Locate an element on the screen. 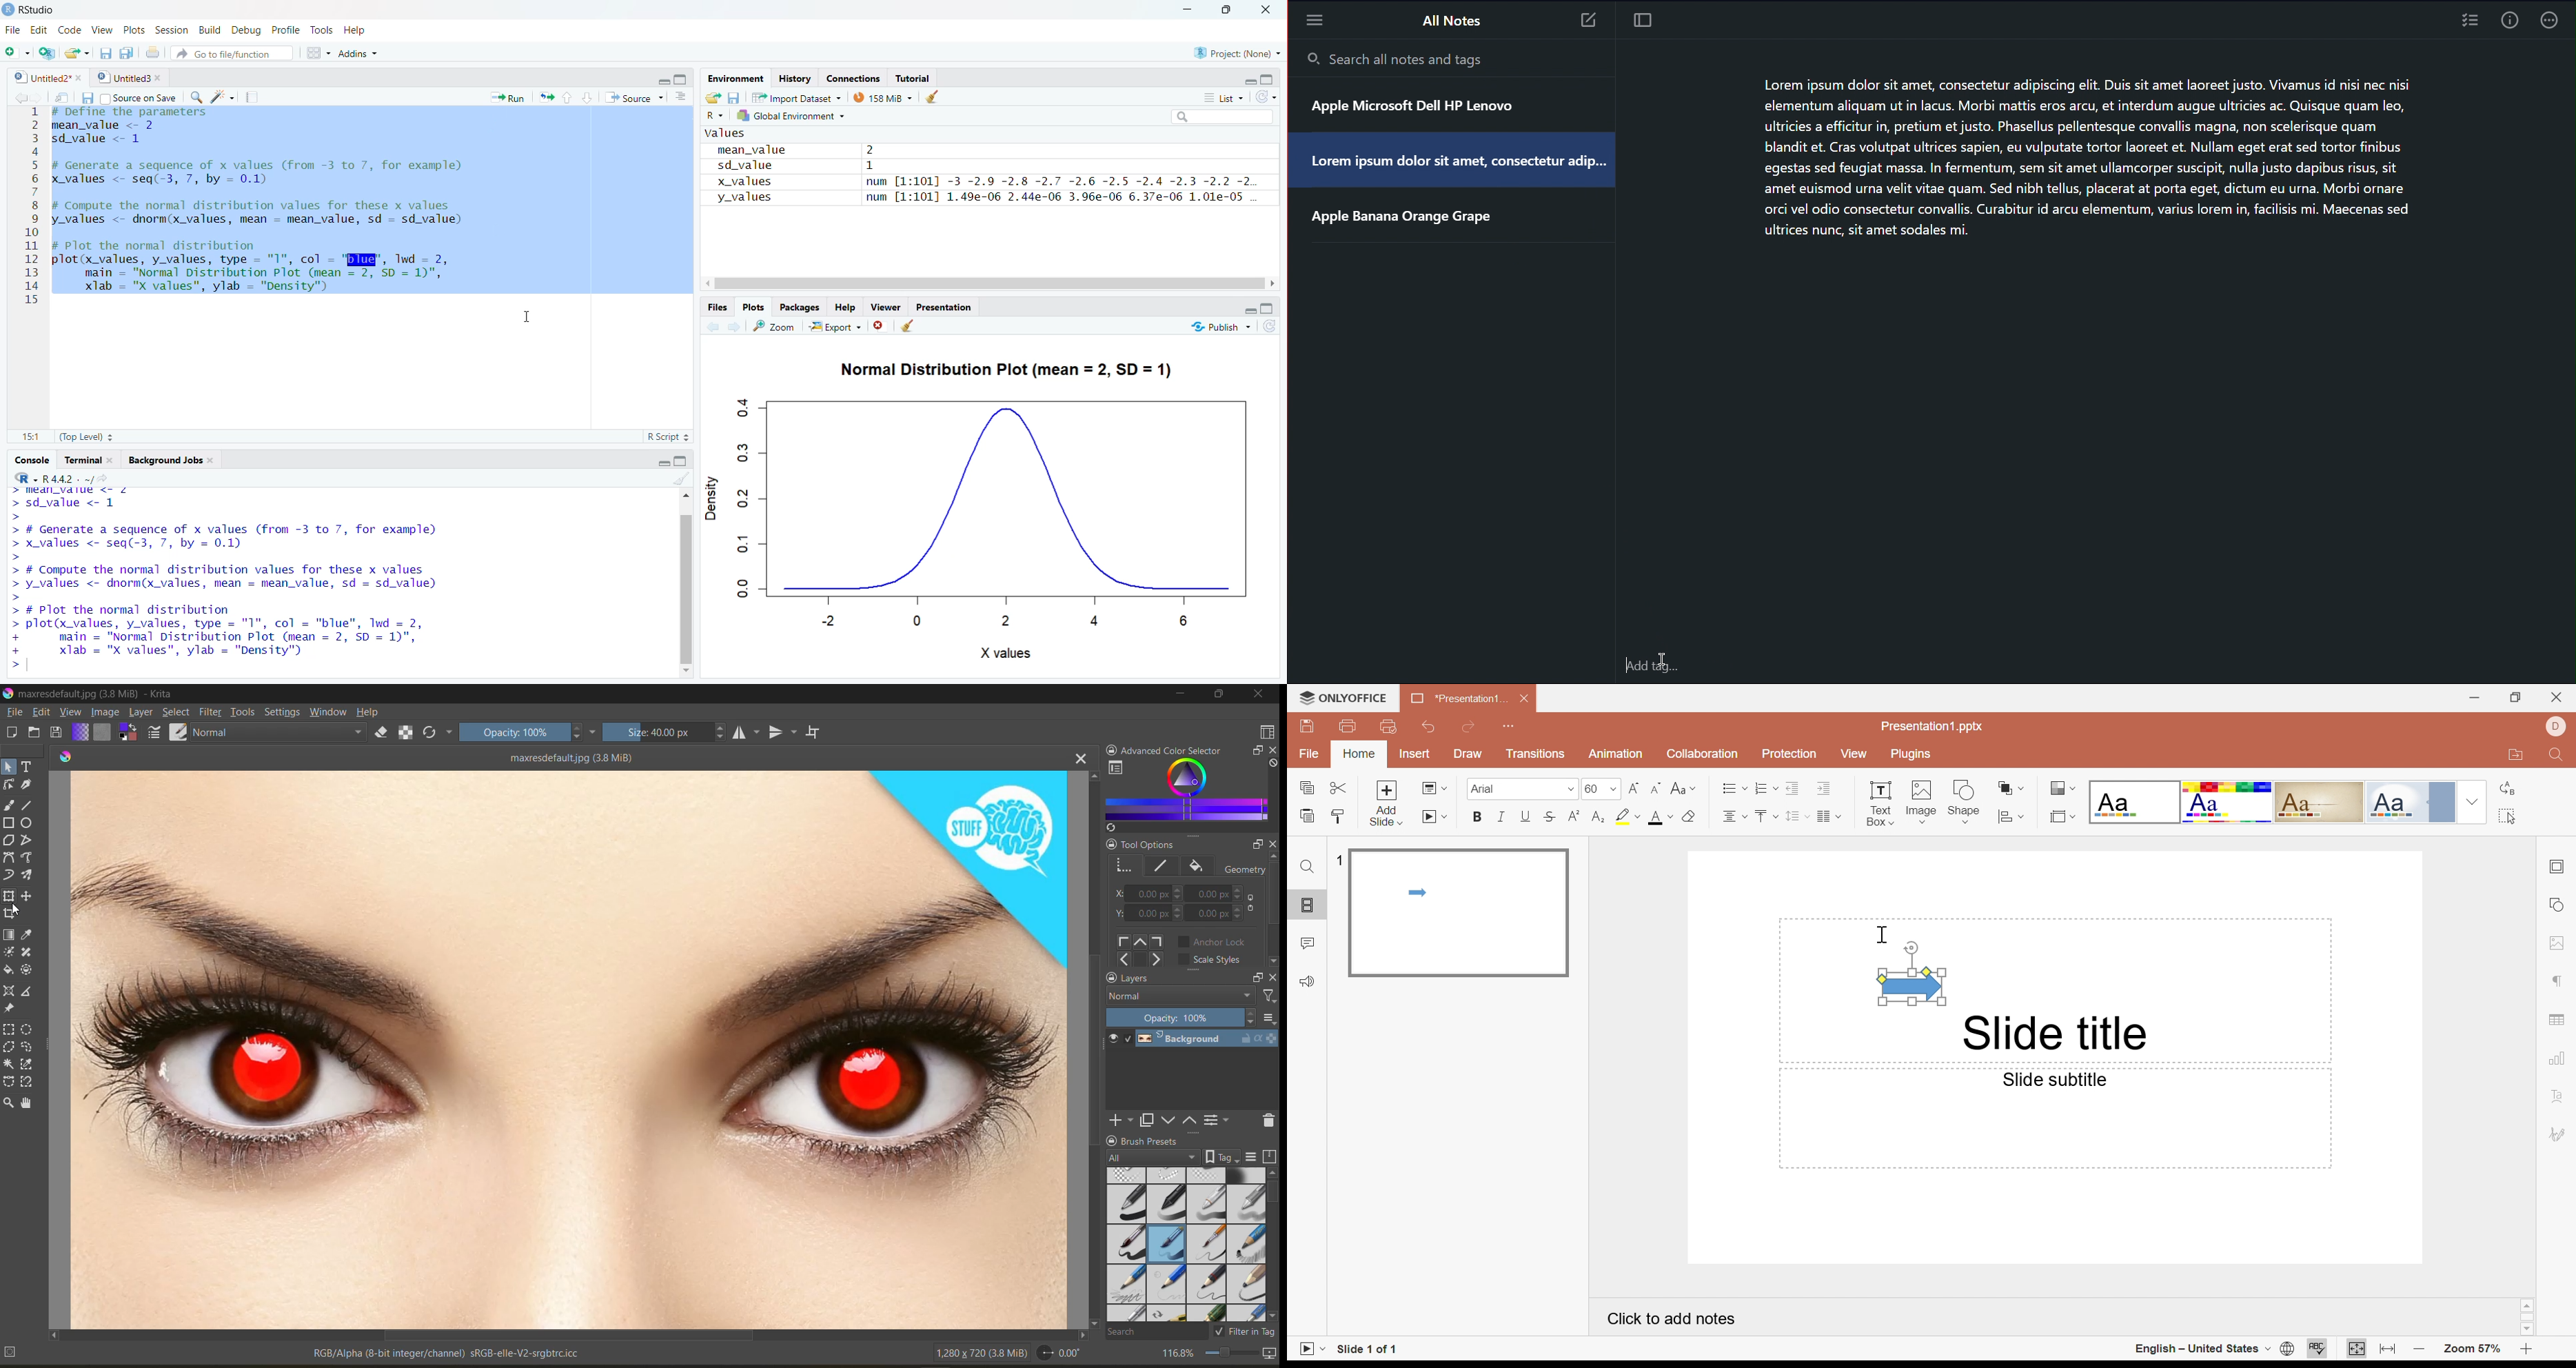  Packages is located at coordinates (798, 306).